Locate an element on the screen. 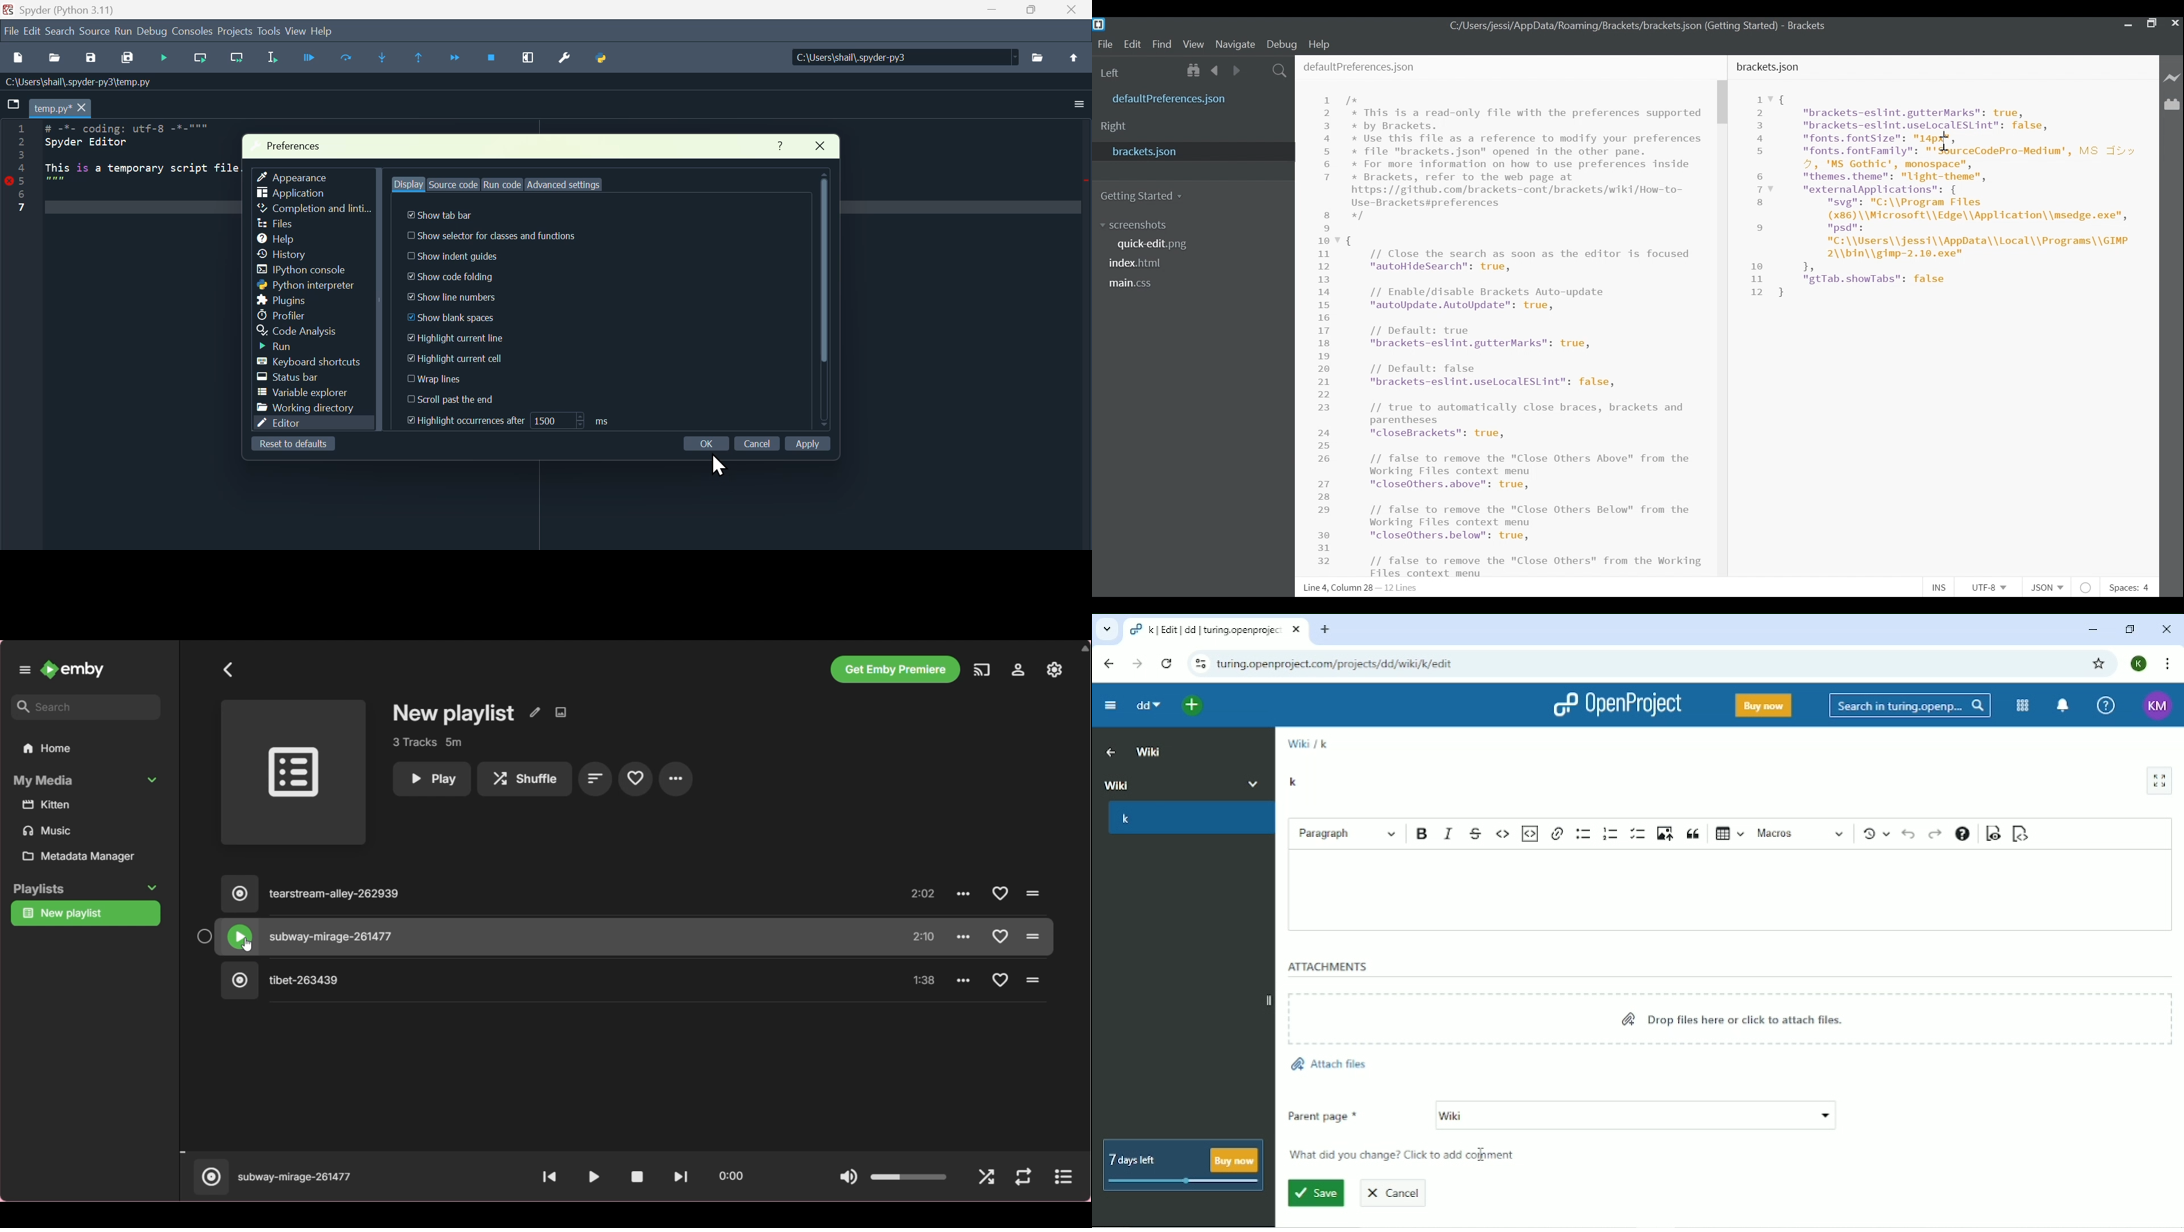  Run code is located at coordinates (503, 184).